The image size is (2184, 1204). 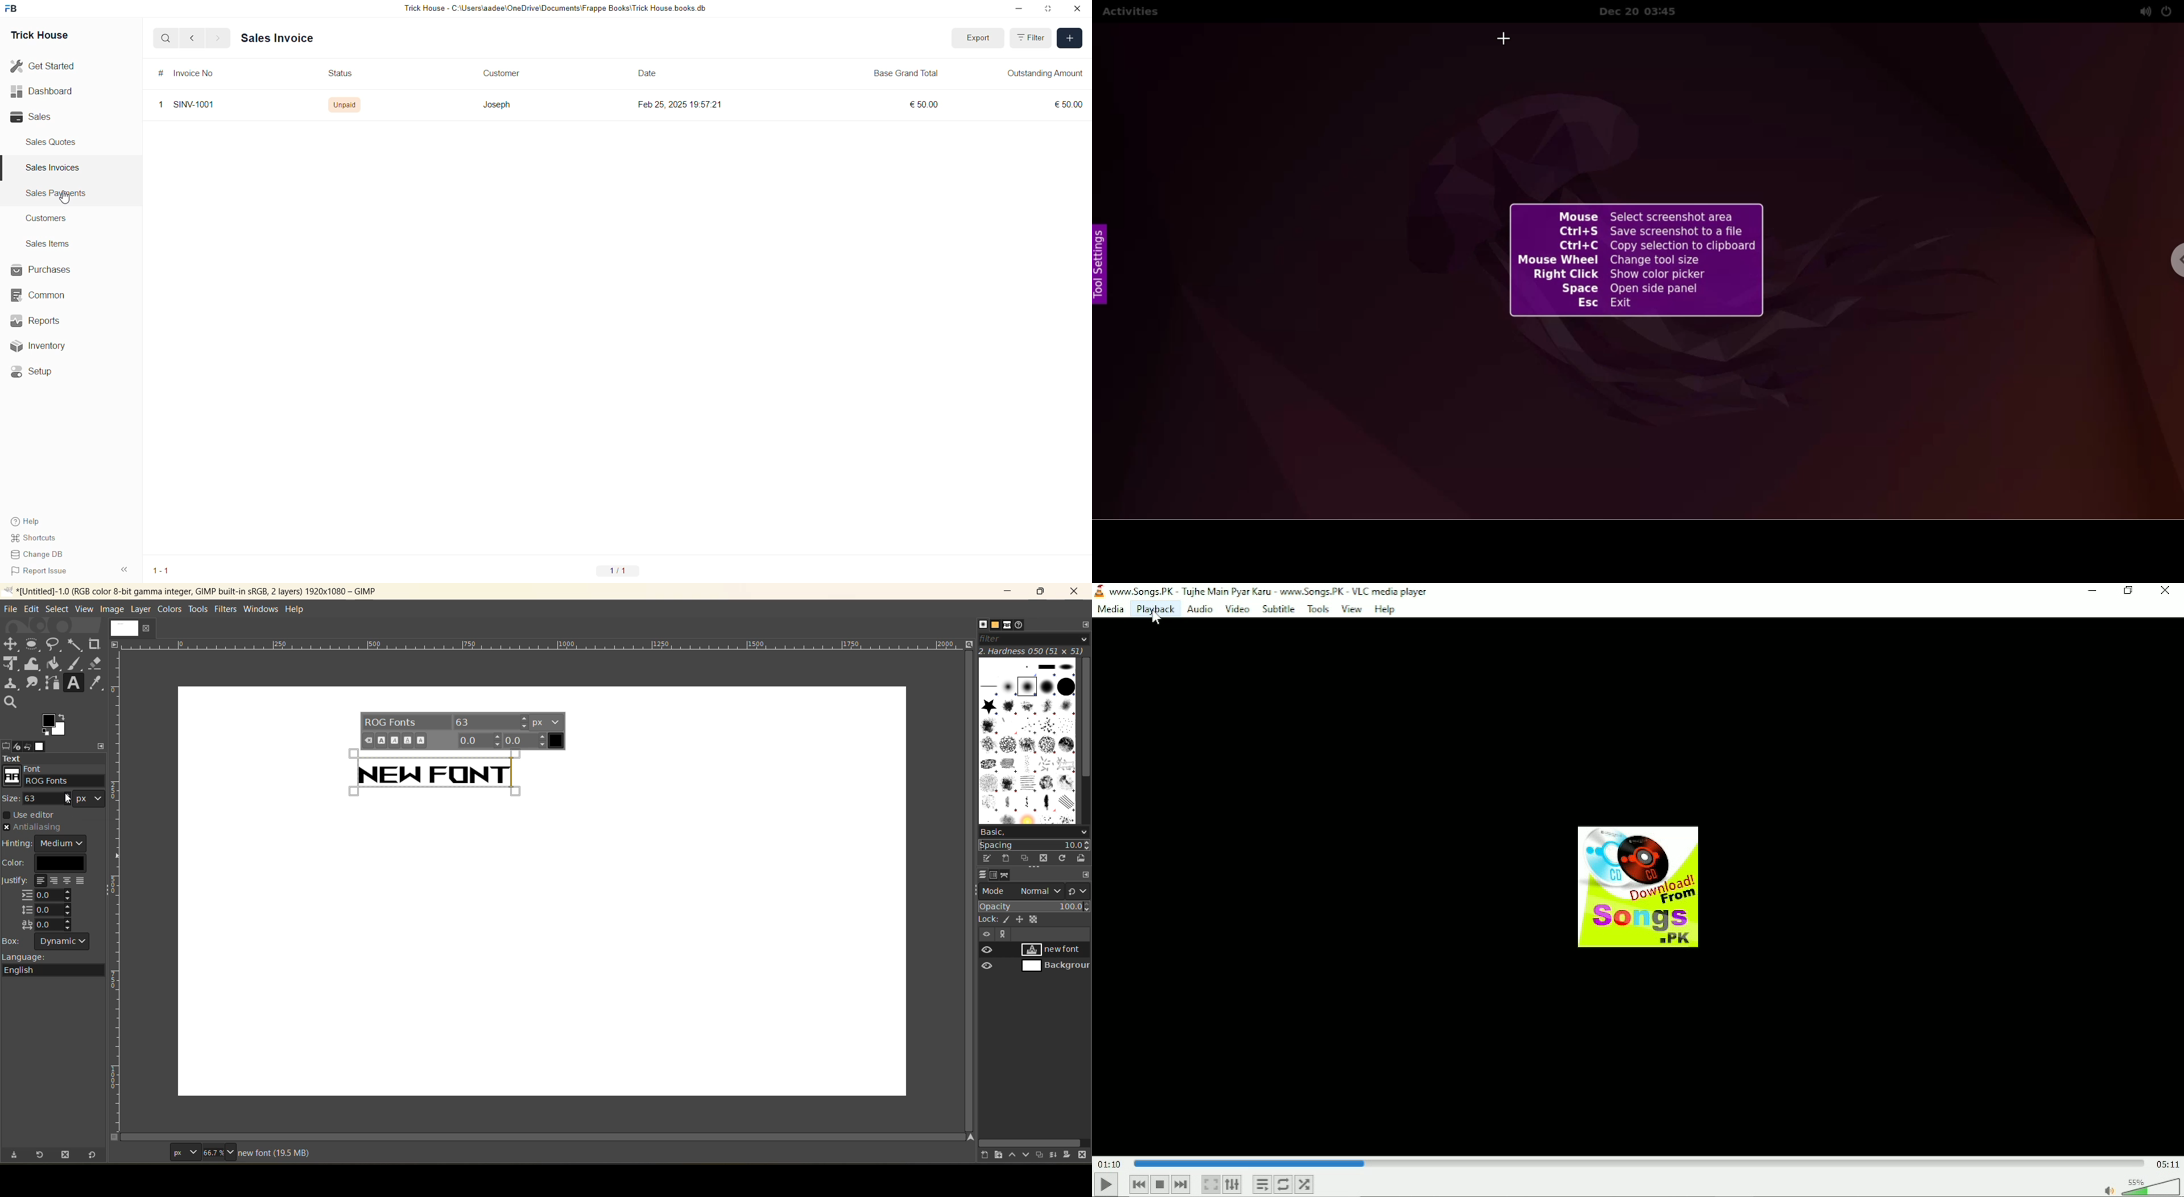 I want to click on page type, so click(x=184, y=1151).